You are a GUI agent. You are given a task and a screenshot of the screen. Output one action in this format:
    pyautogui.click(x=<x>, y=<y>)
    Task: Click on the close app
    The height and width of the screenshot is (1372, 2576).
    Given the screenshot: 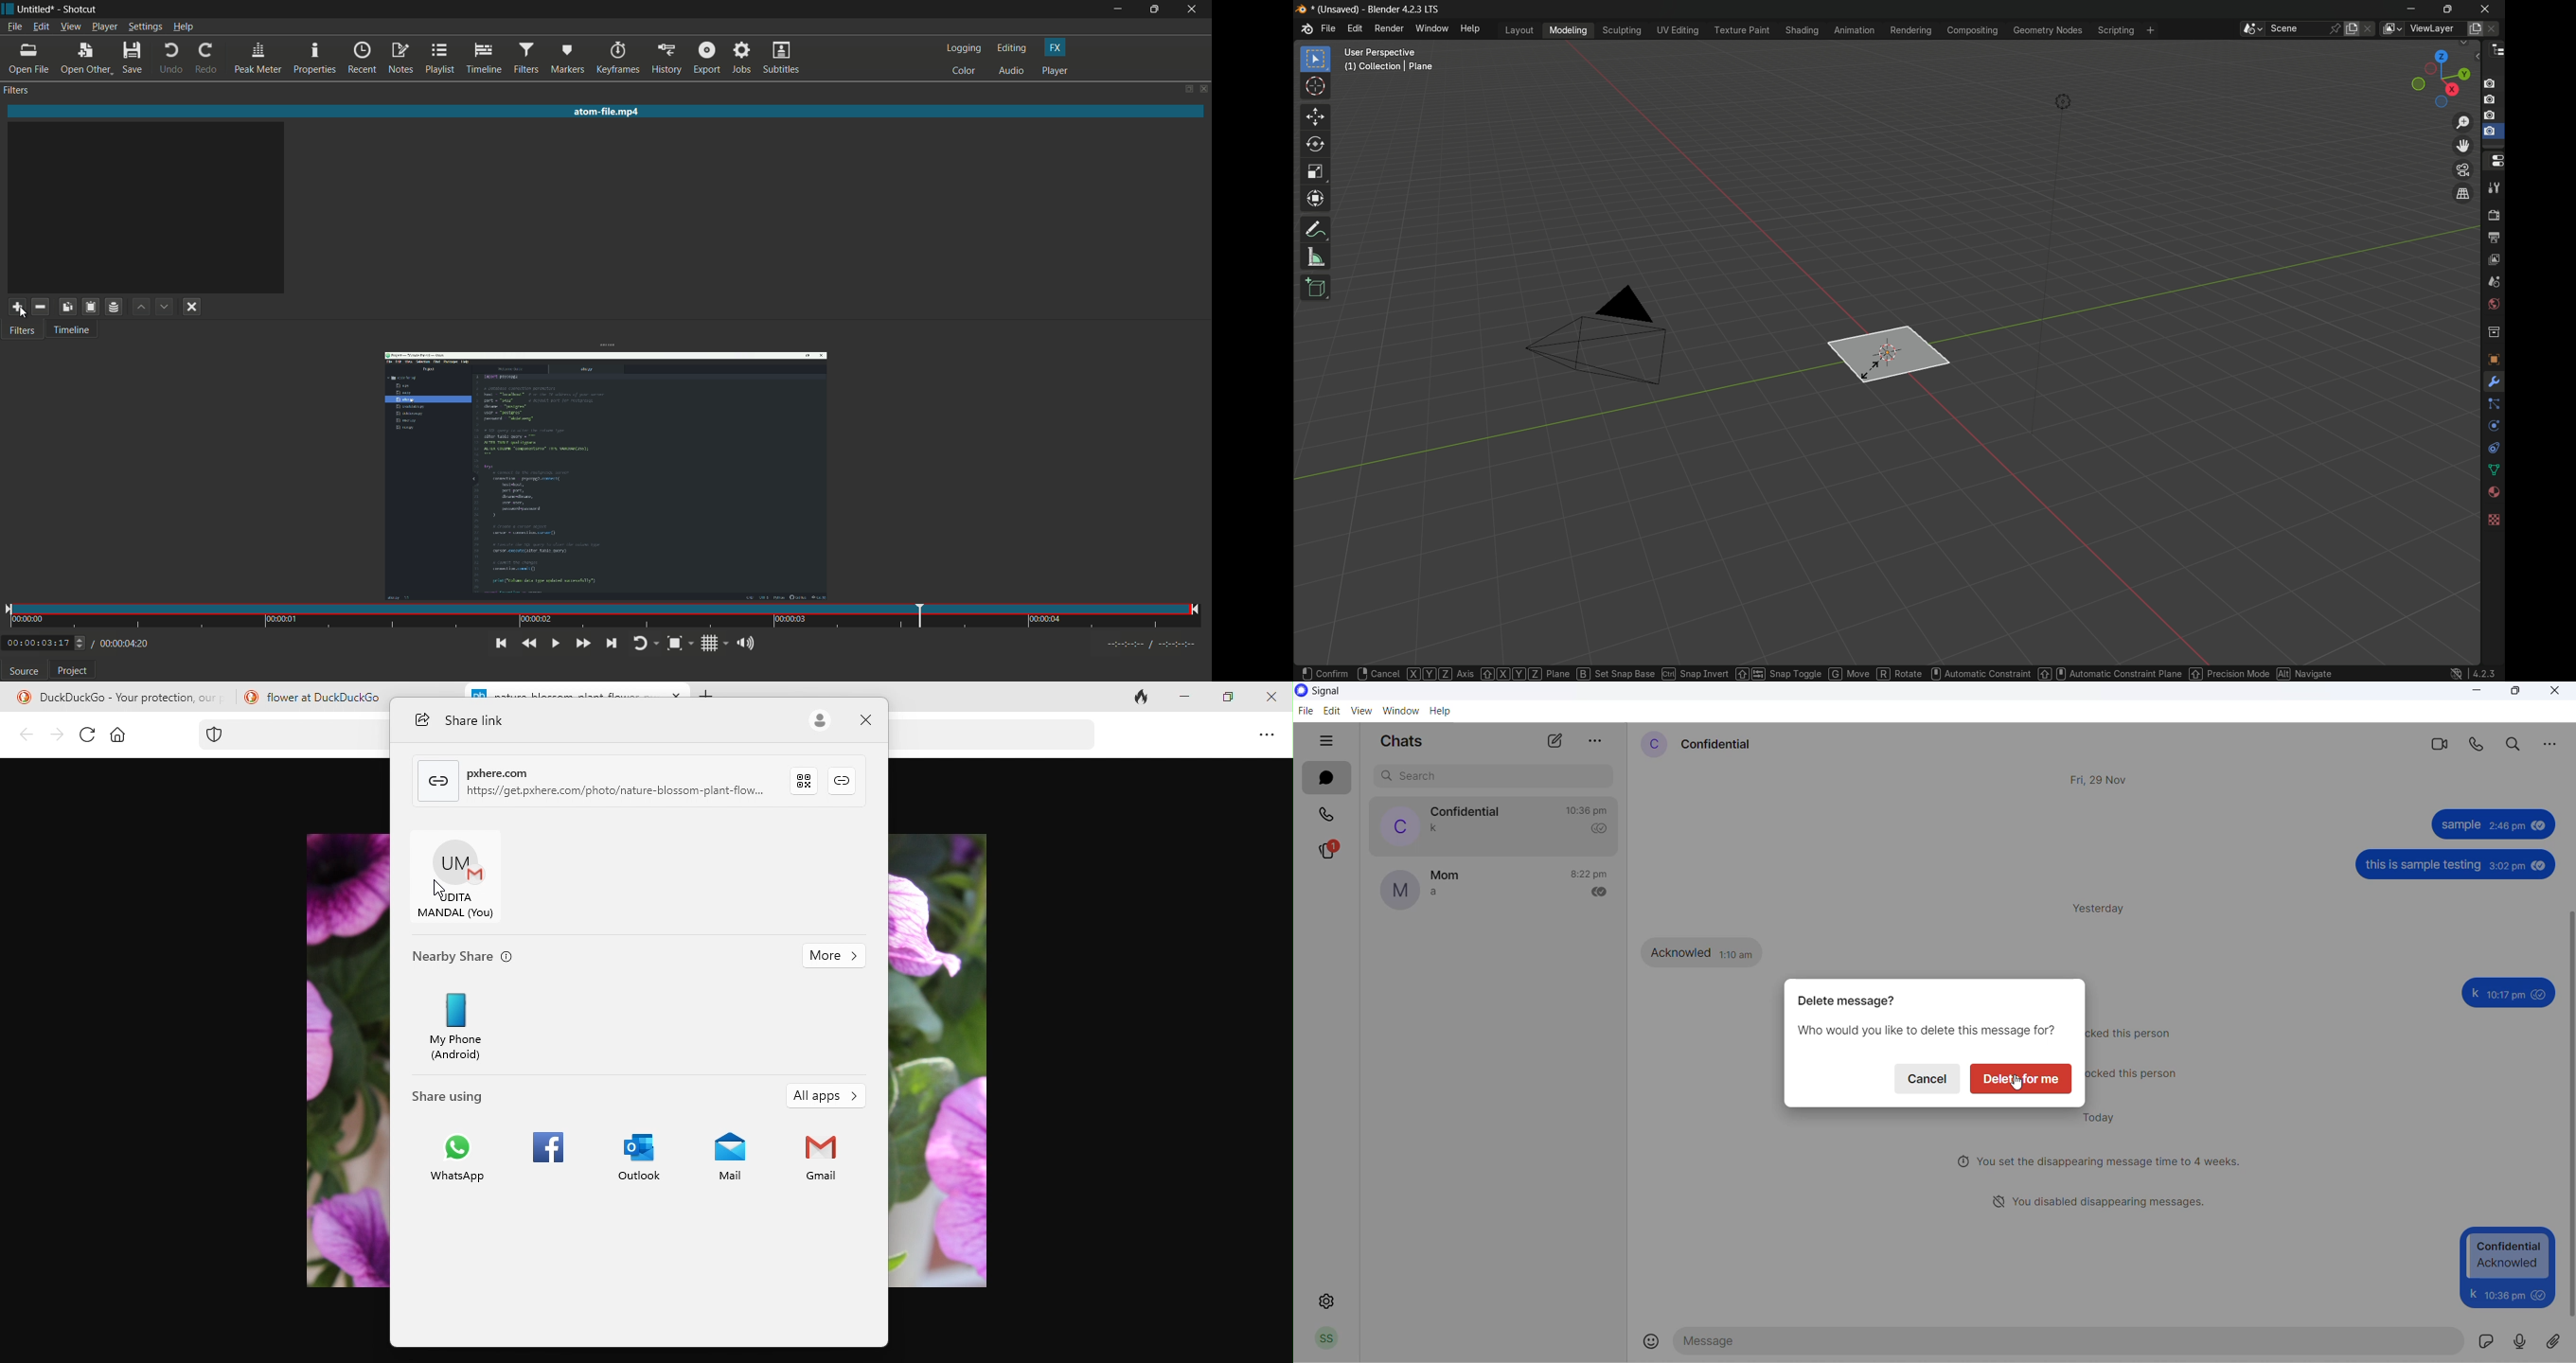 What is the action you would take?
    pyautogui.click(x=1194, y=9)
    